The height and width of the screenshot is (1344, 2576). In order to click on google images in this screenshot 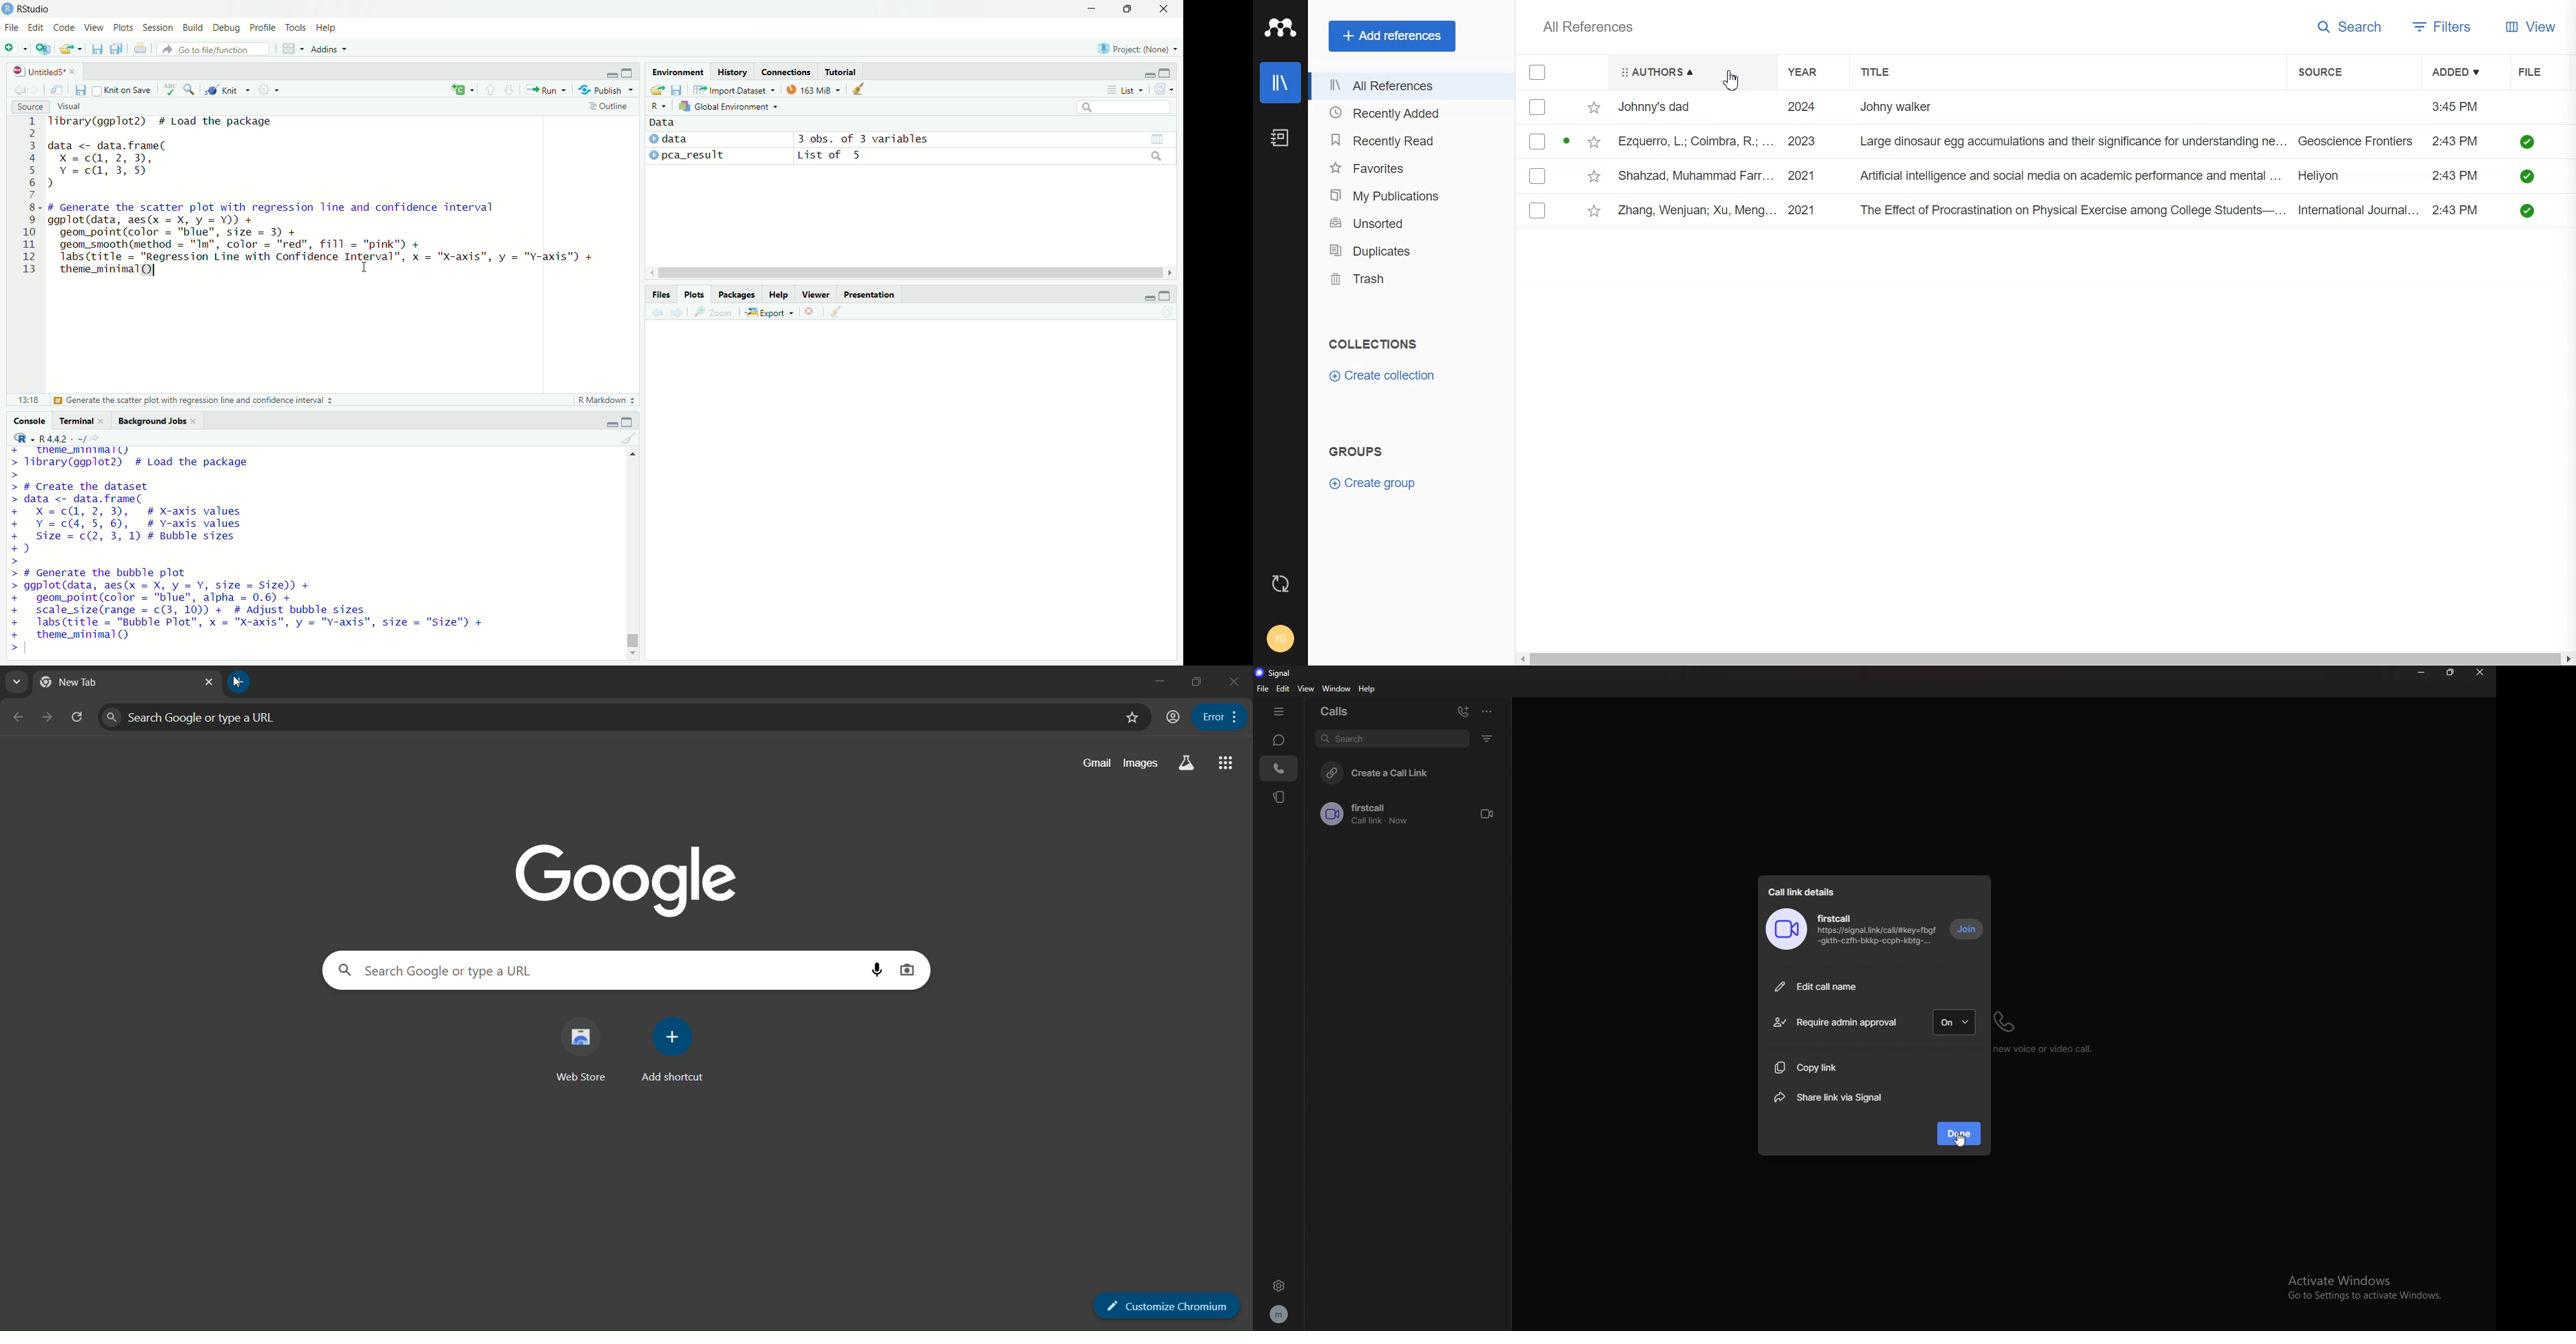, I will do `click(1142, 763)`.